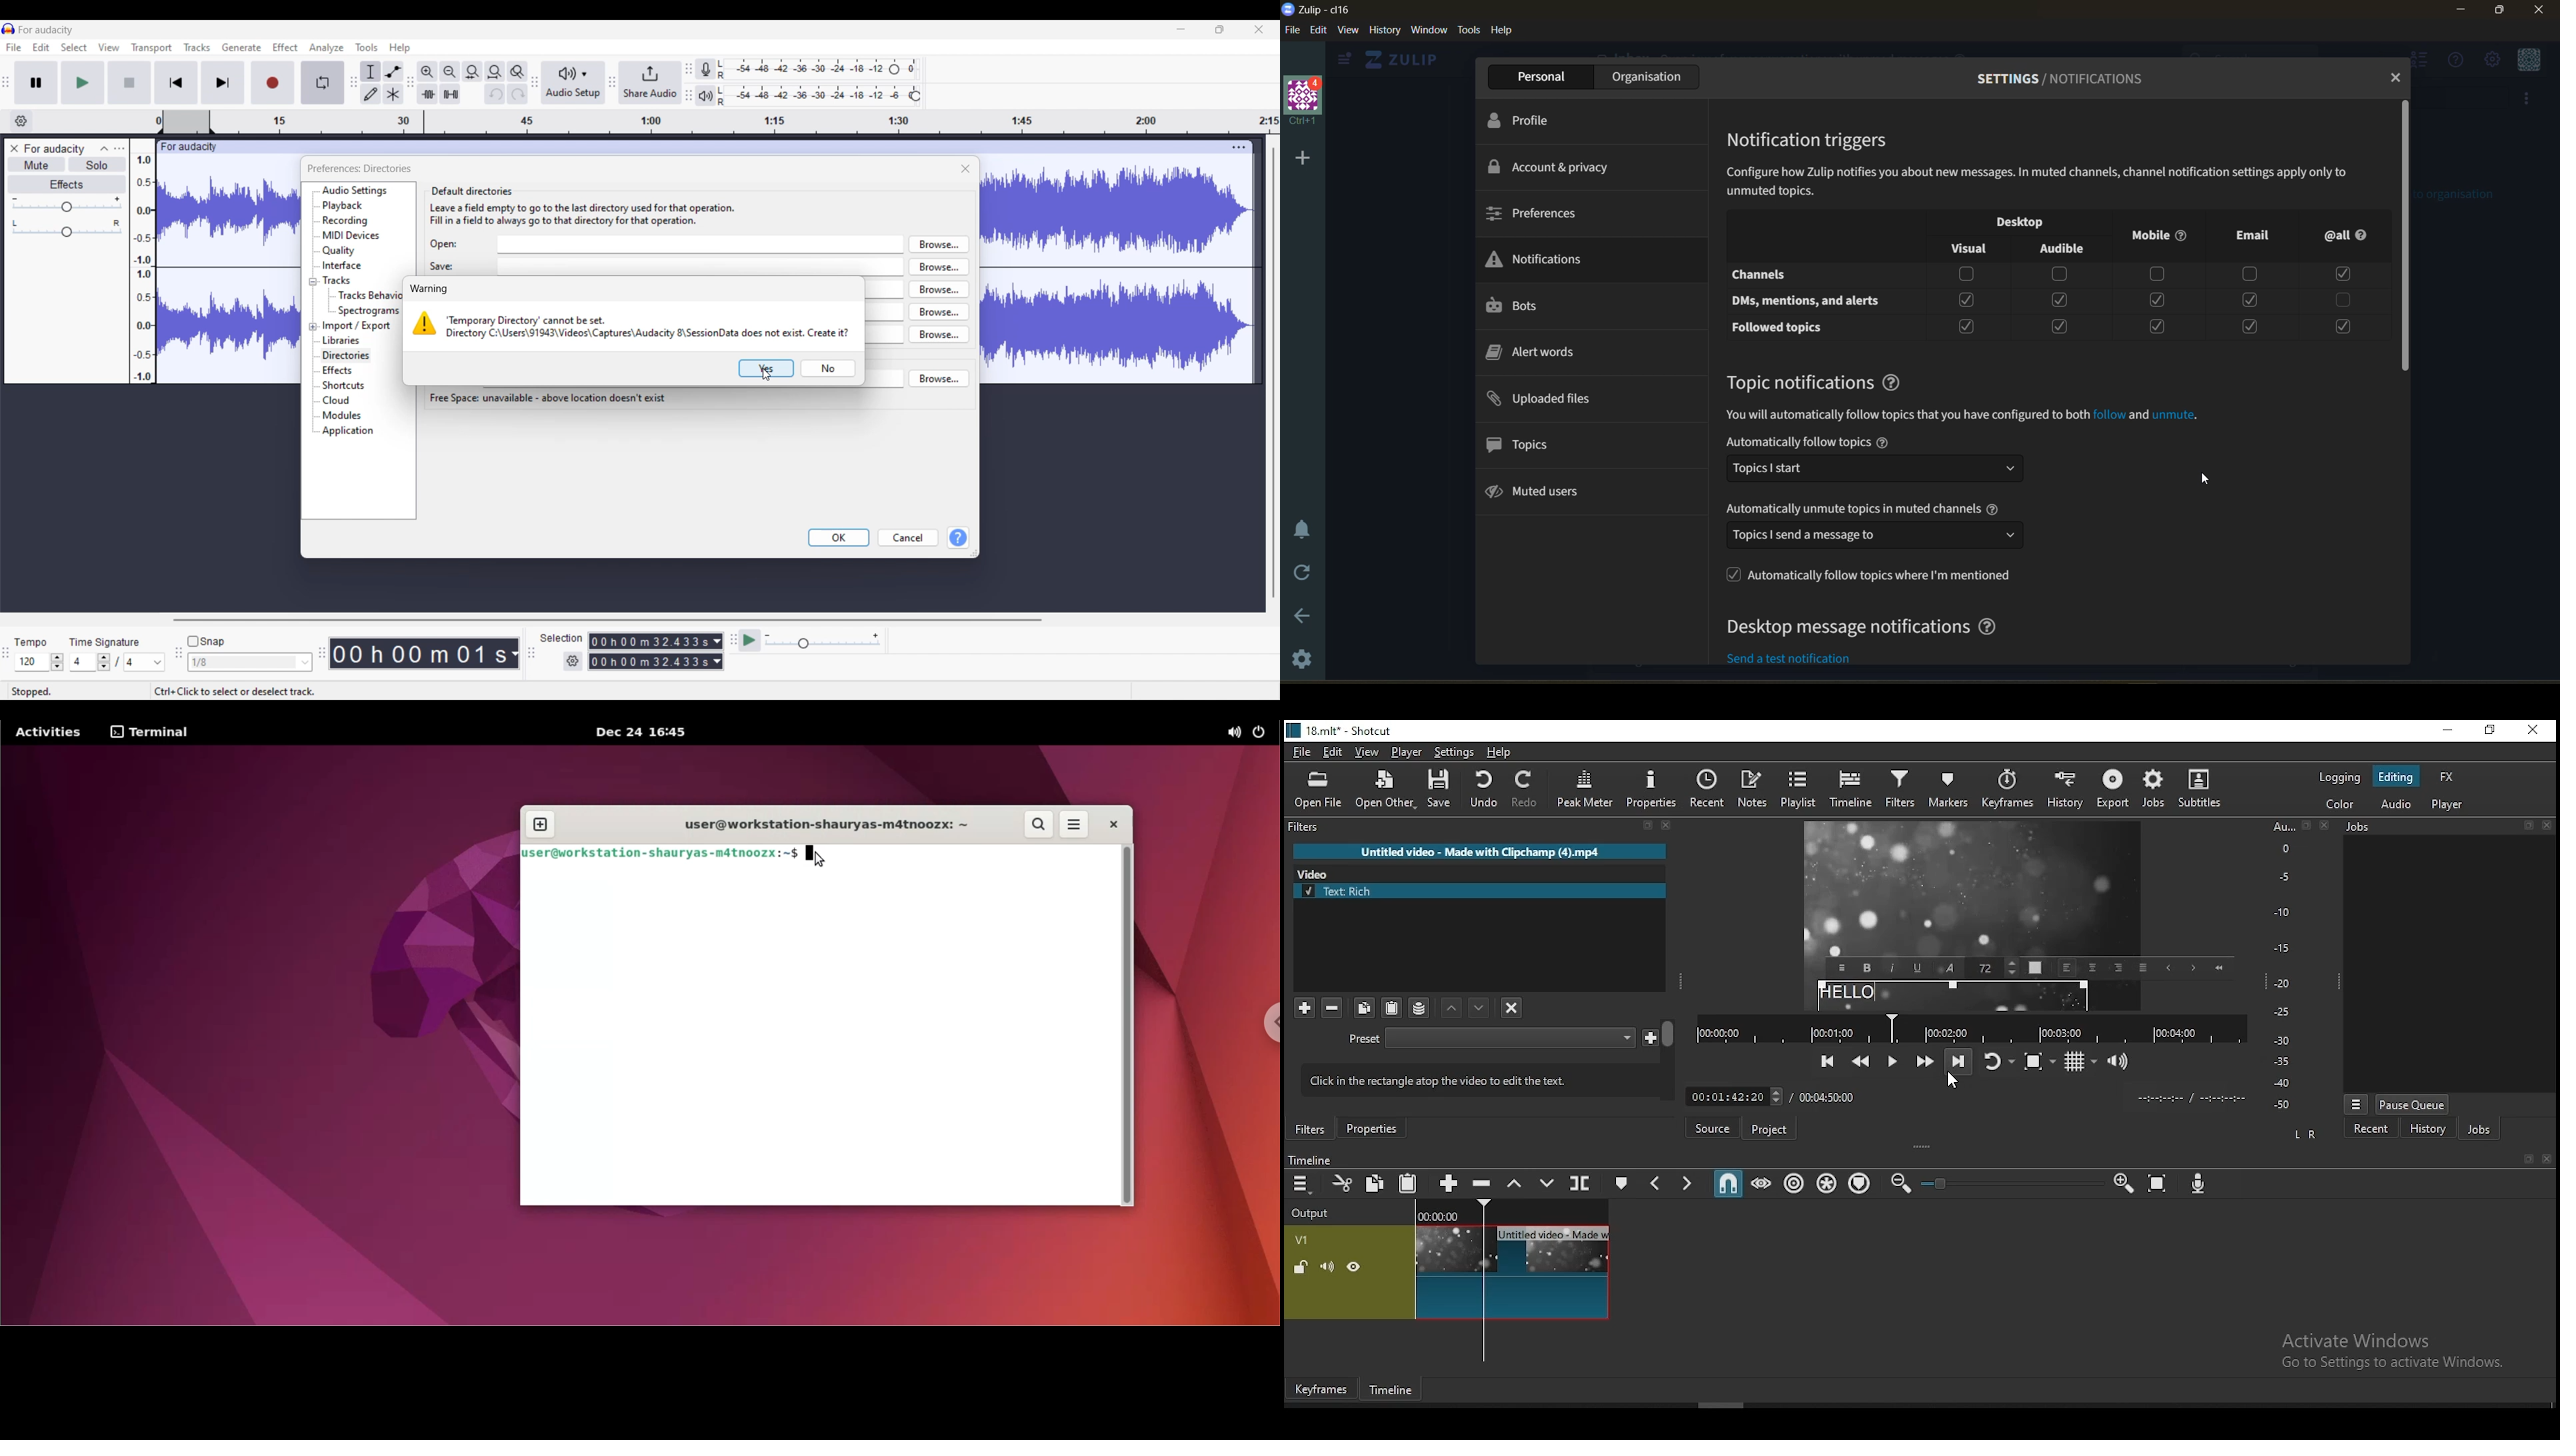 This screenshot has height=1456, width=2576. Describe the element at coordinates (1322, 1389) in the screenshot. I see `keyframes` at that location.